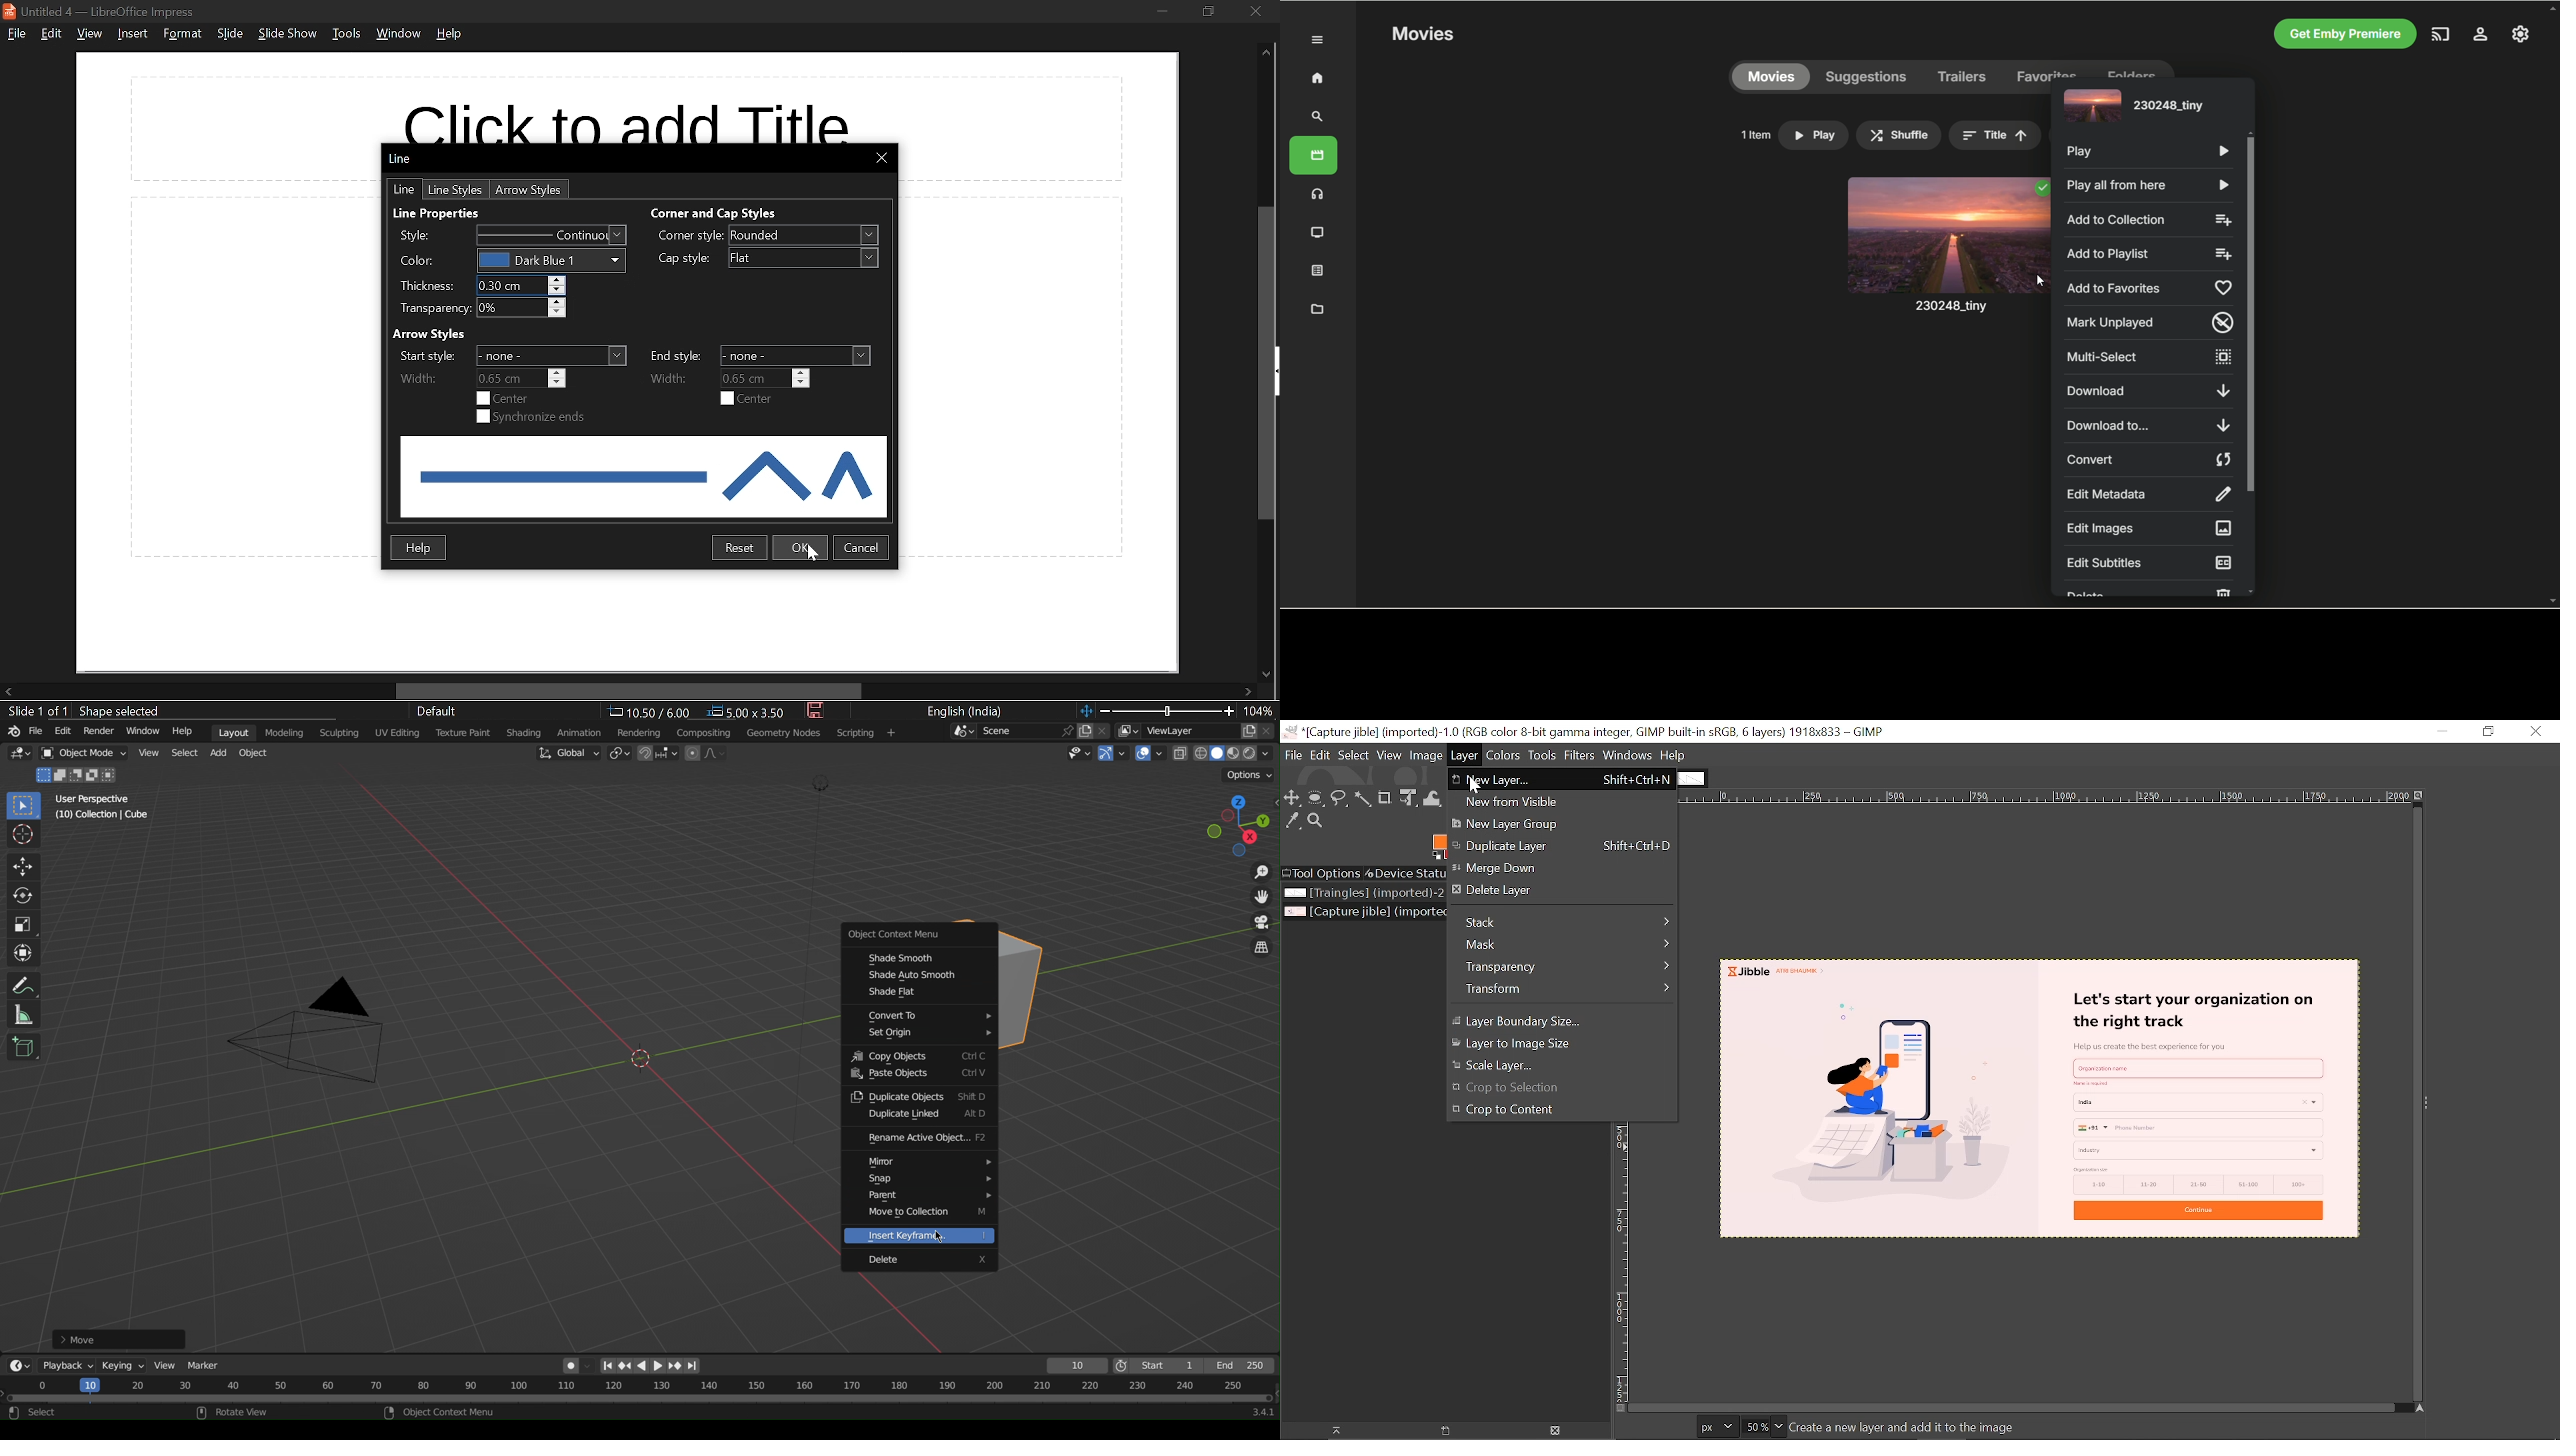 The height and width of the screenshot is (1456, 2576). I want to click on New layer from visible, so click(1558, 801).